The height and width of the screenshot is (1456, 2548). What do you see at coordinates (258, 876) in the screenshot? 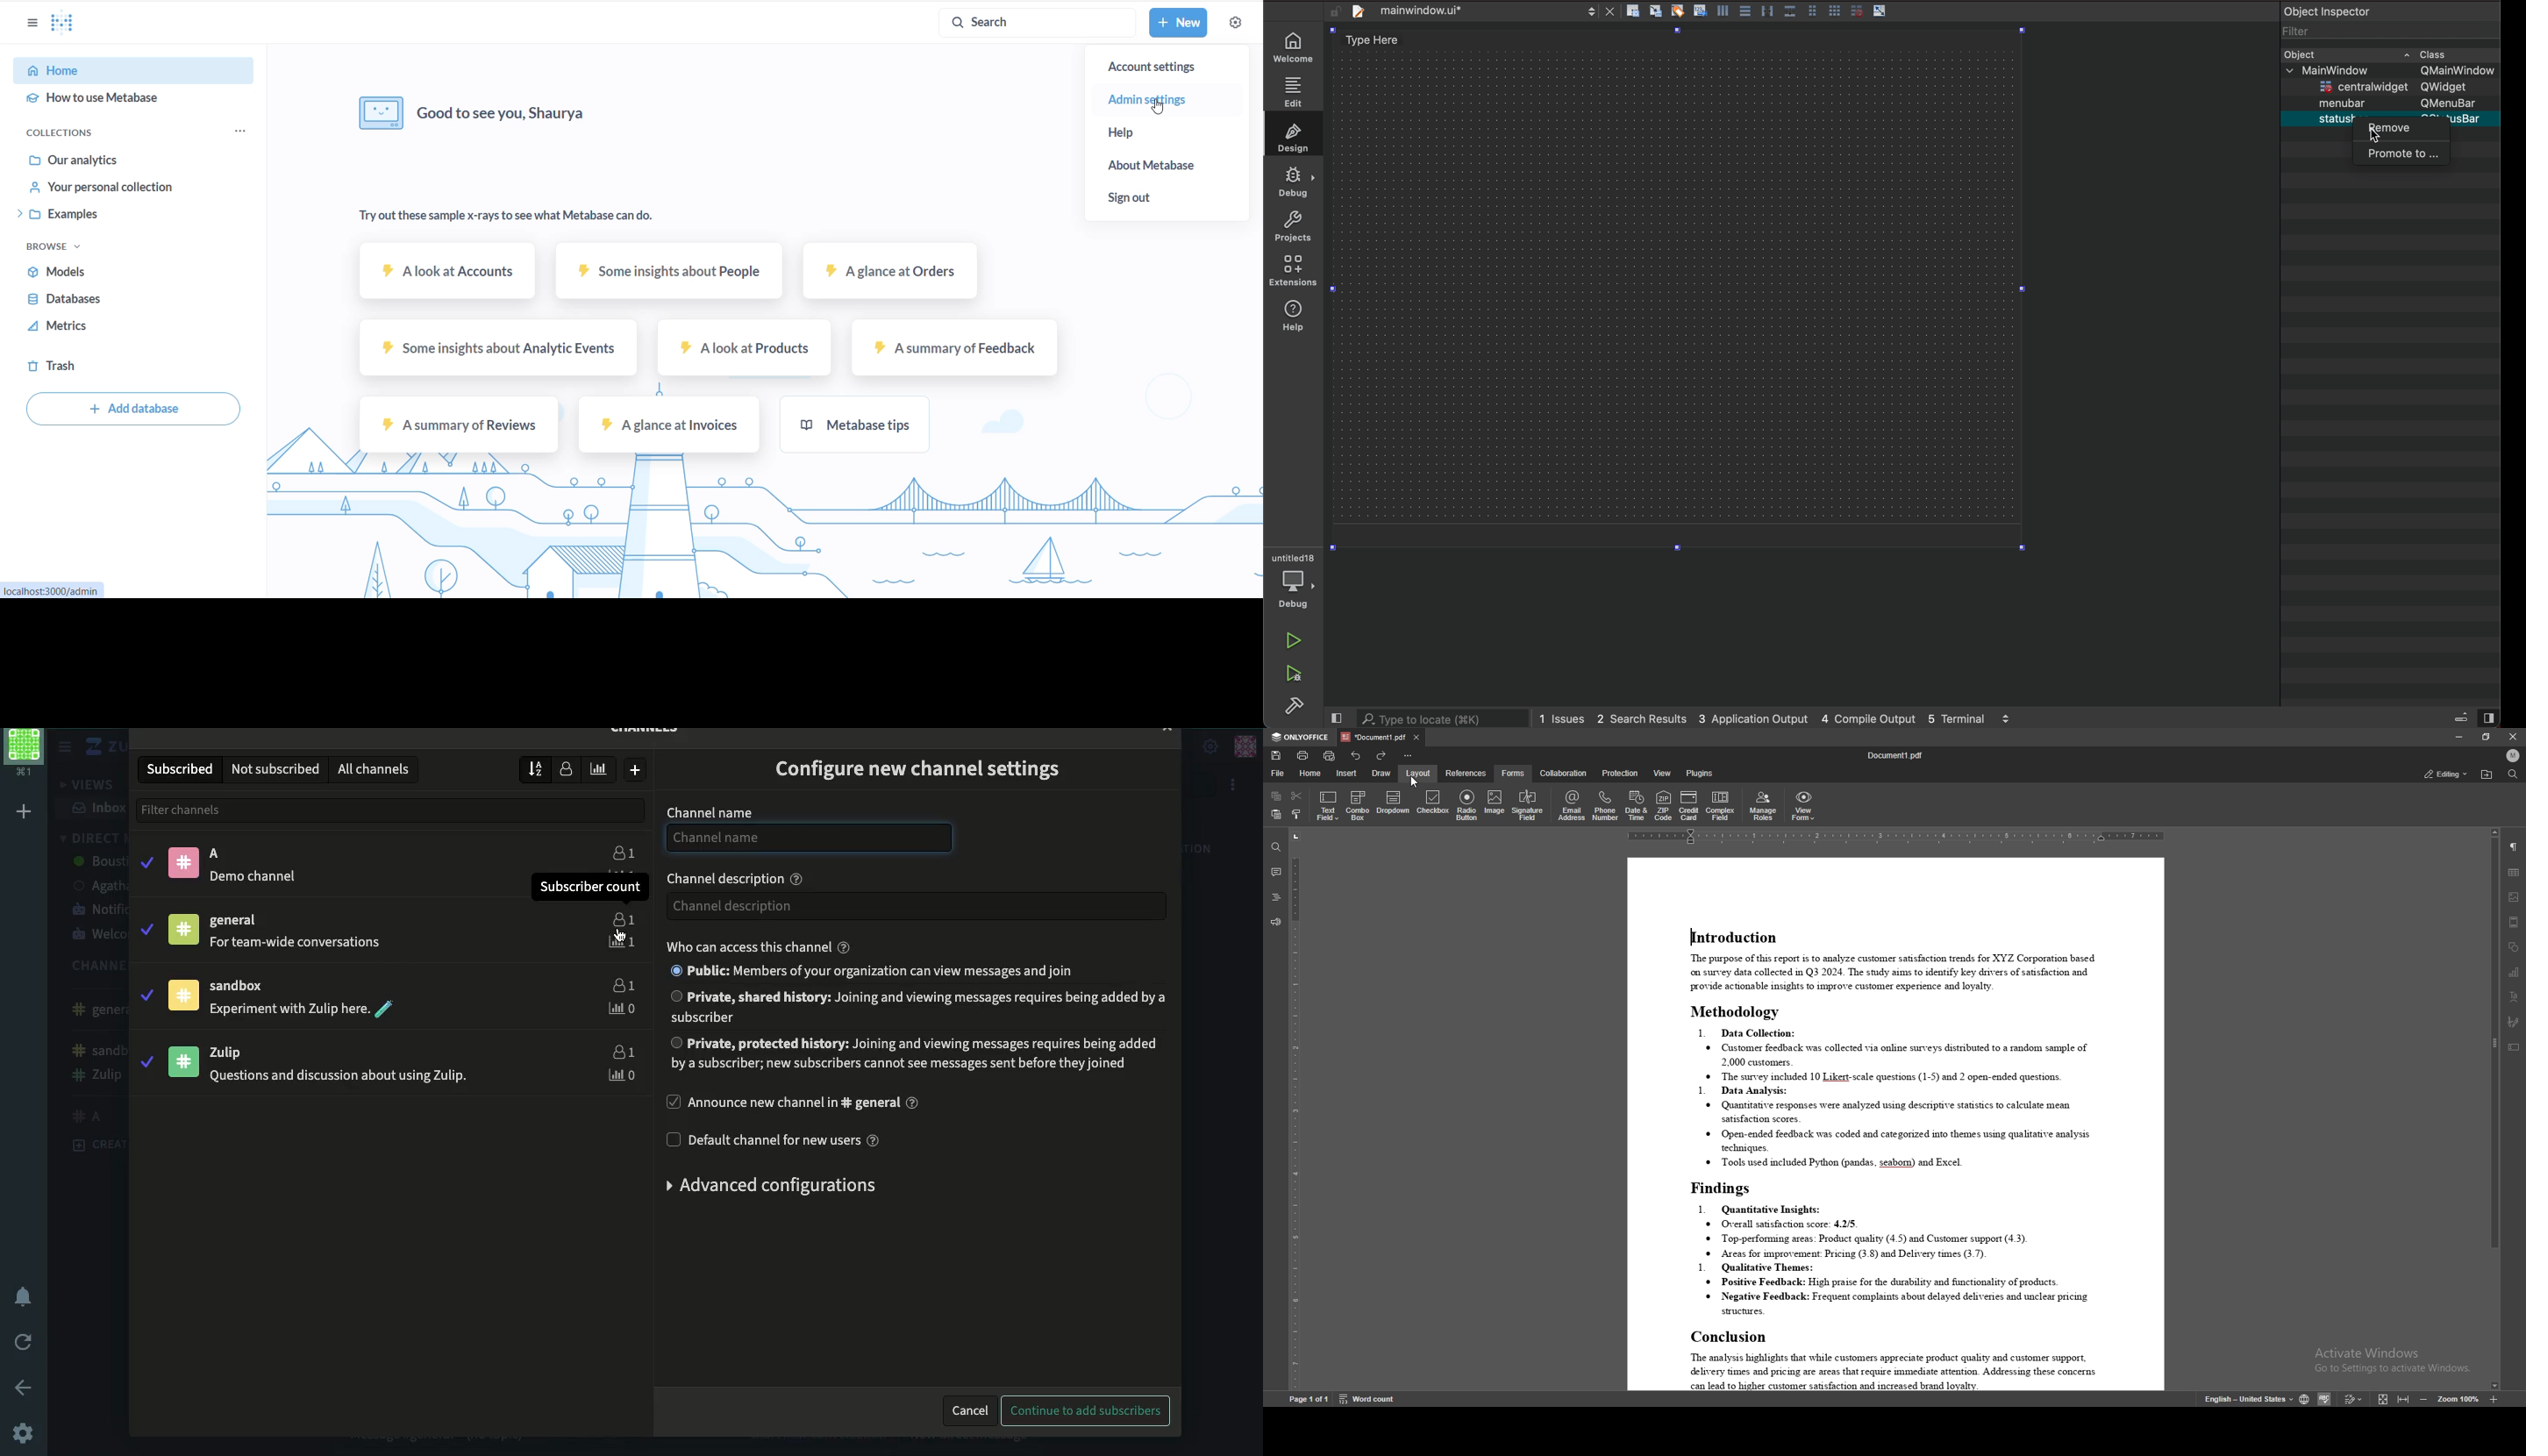
I see `® Demo channel` at bounding box center [258, 876].